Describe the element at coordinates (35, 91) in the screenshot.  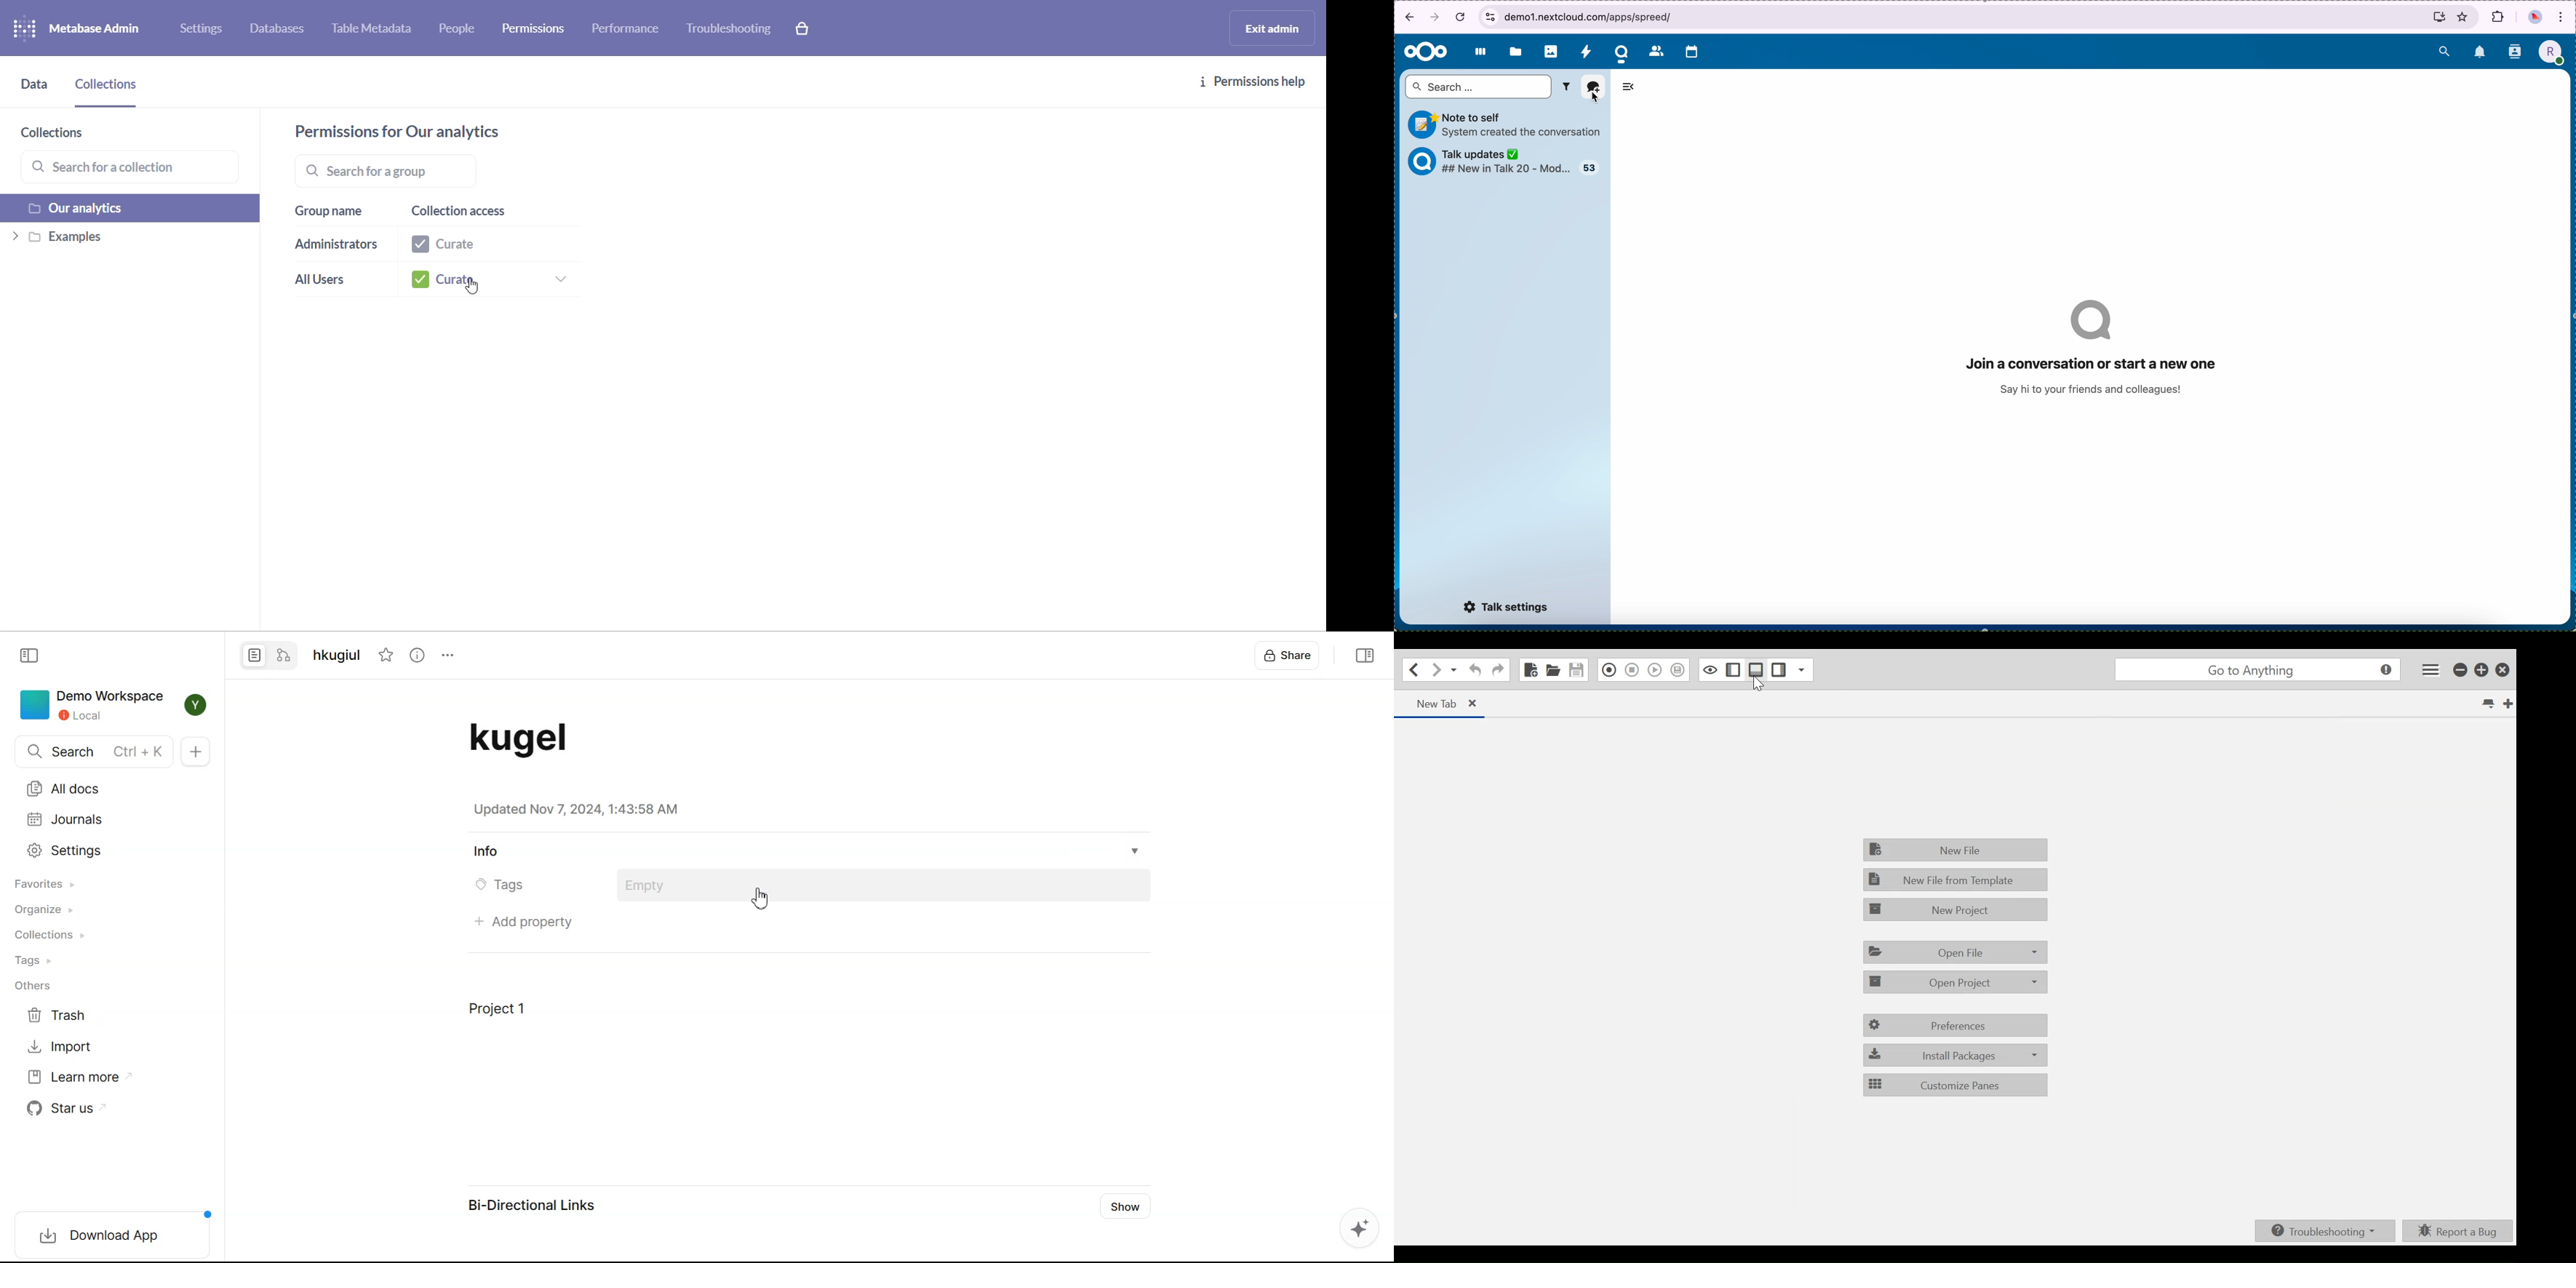
I see `data` at that location.